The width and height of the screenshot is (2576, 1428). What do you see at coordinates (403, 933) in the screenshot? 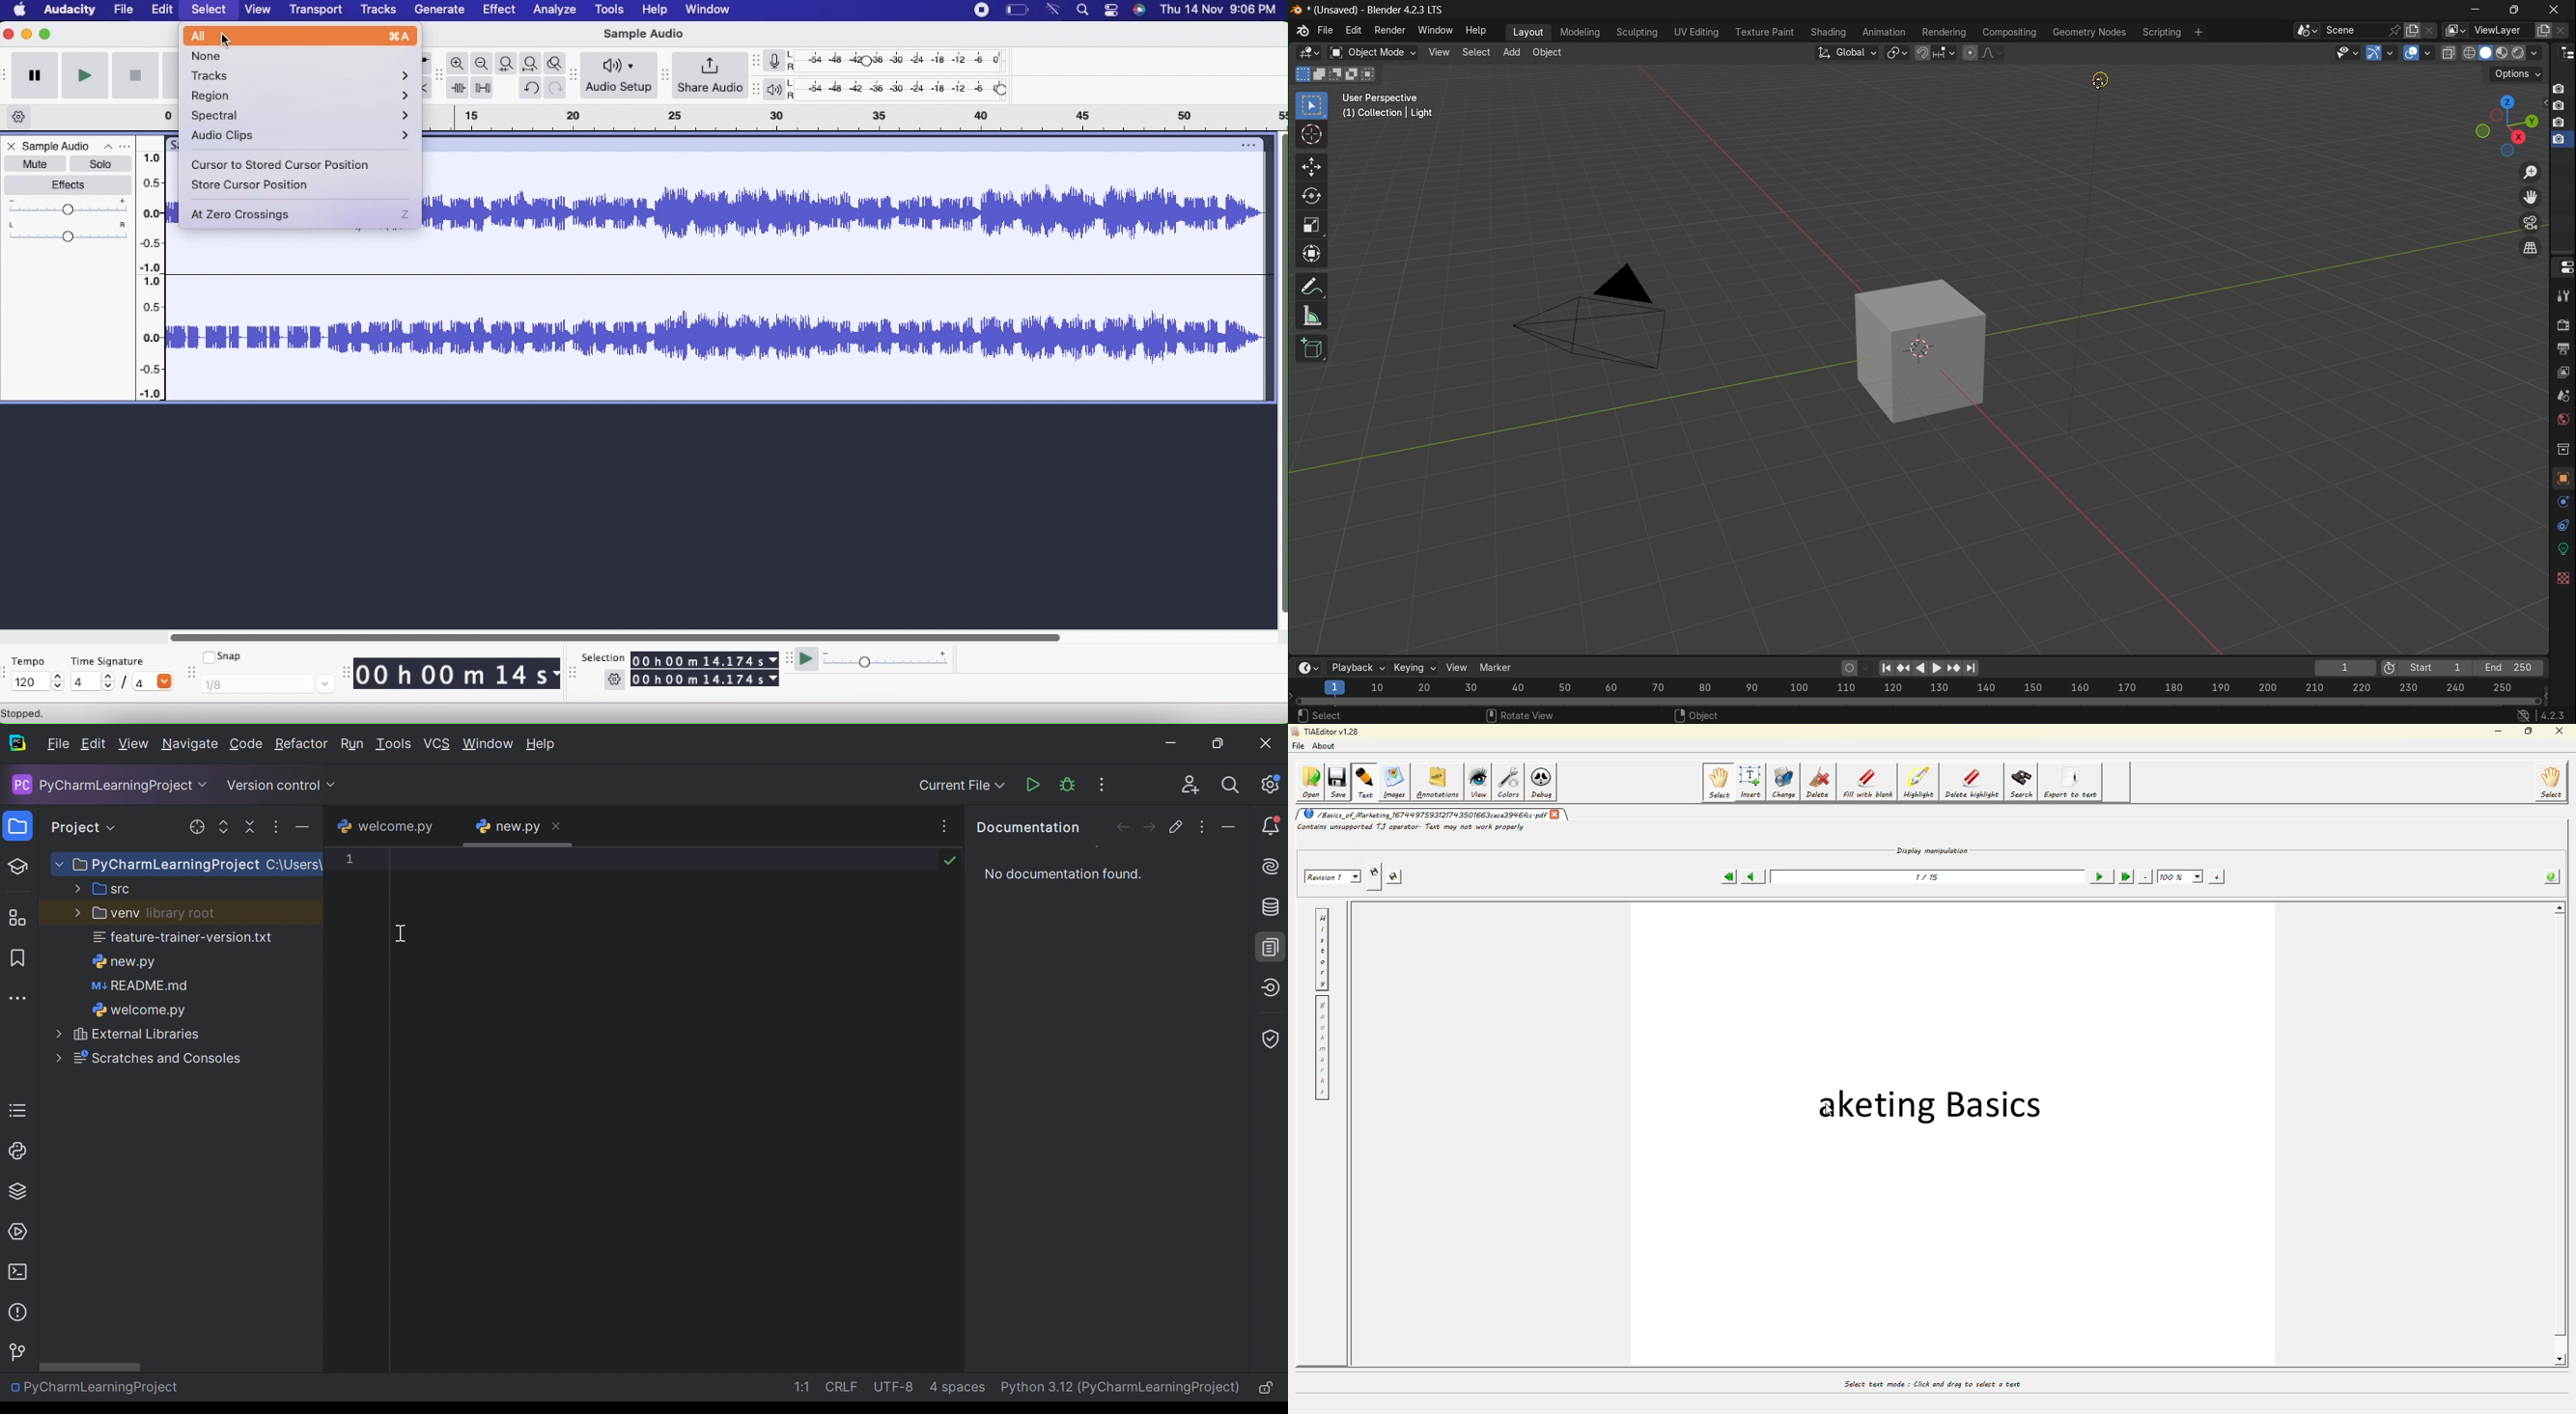
I see `text Cursor` at bounding box center [403, 933].